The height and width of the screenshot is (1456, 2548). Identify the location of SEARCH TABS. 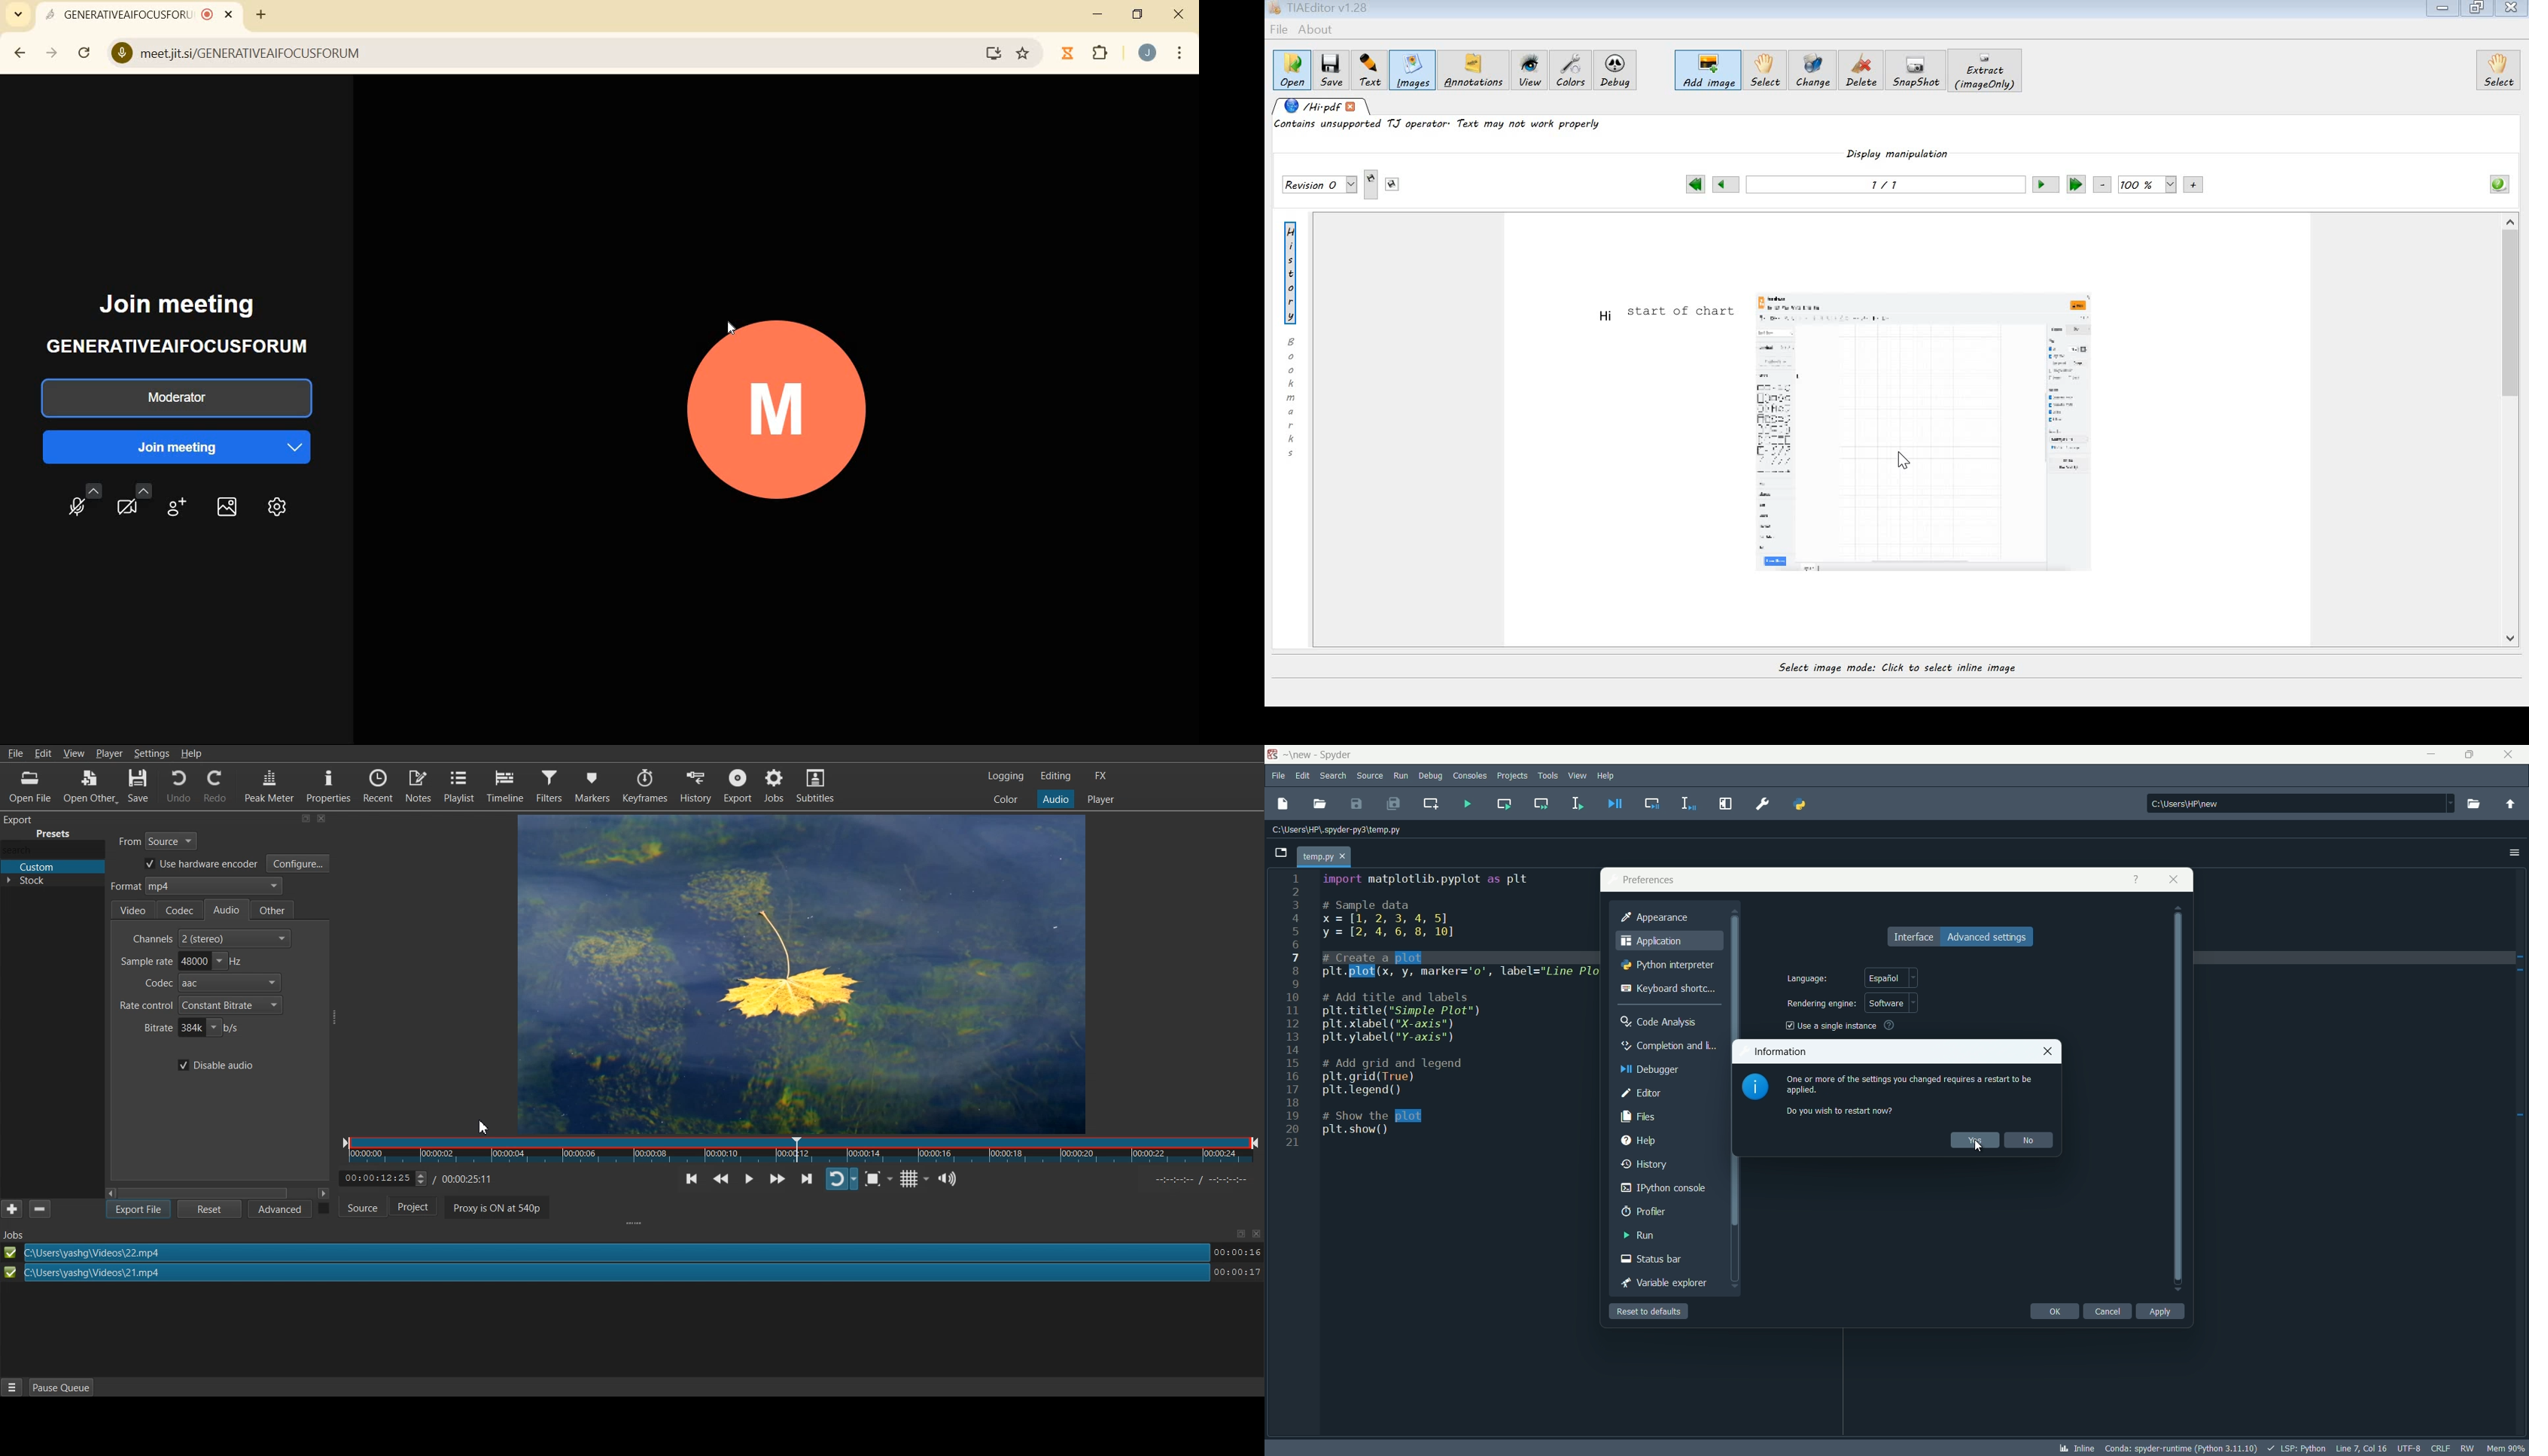
(16, 14).